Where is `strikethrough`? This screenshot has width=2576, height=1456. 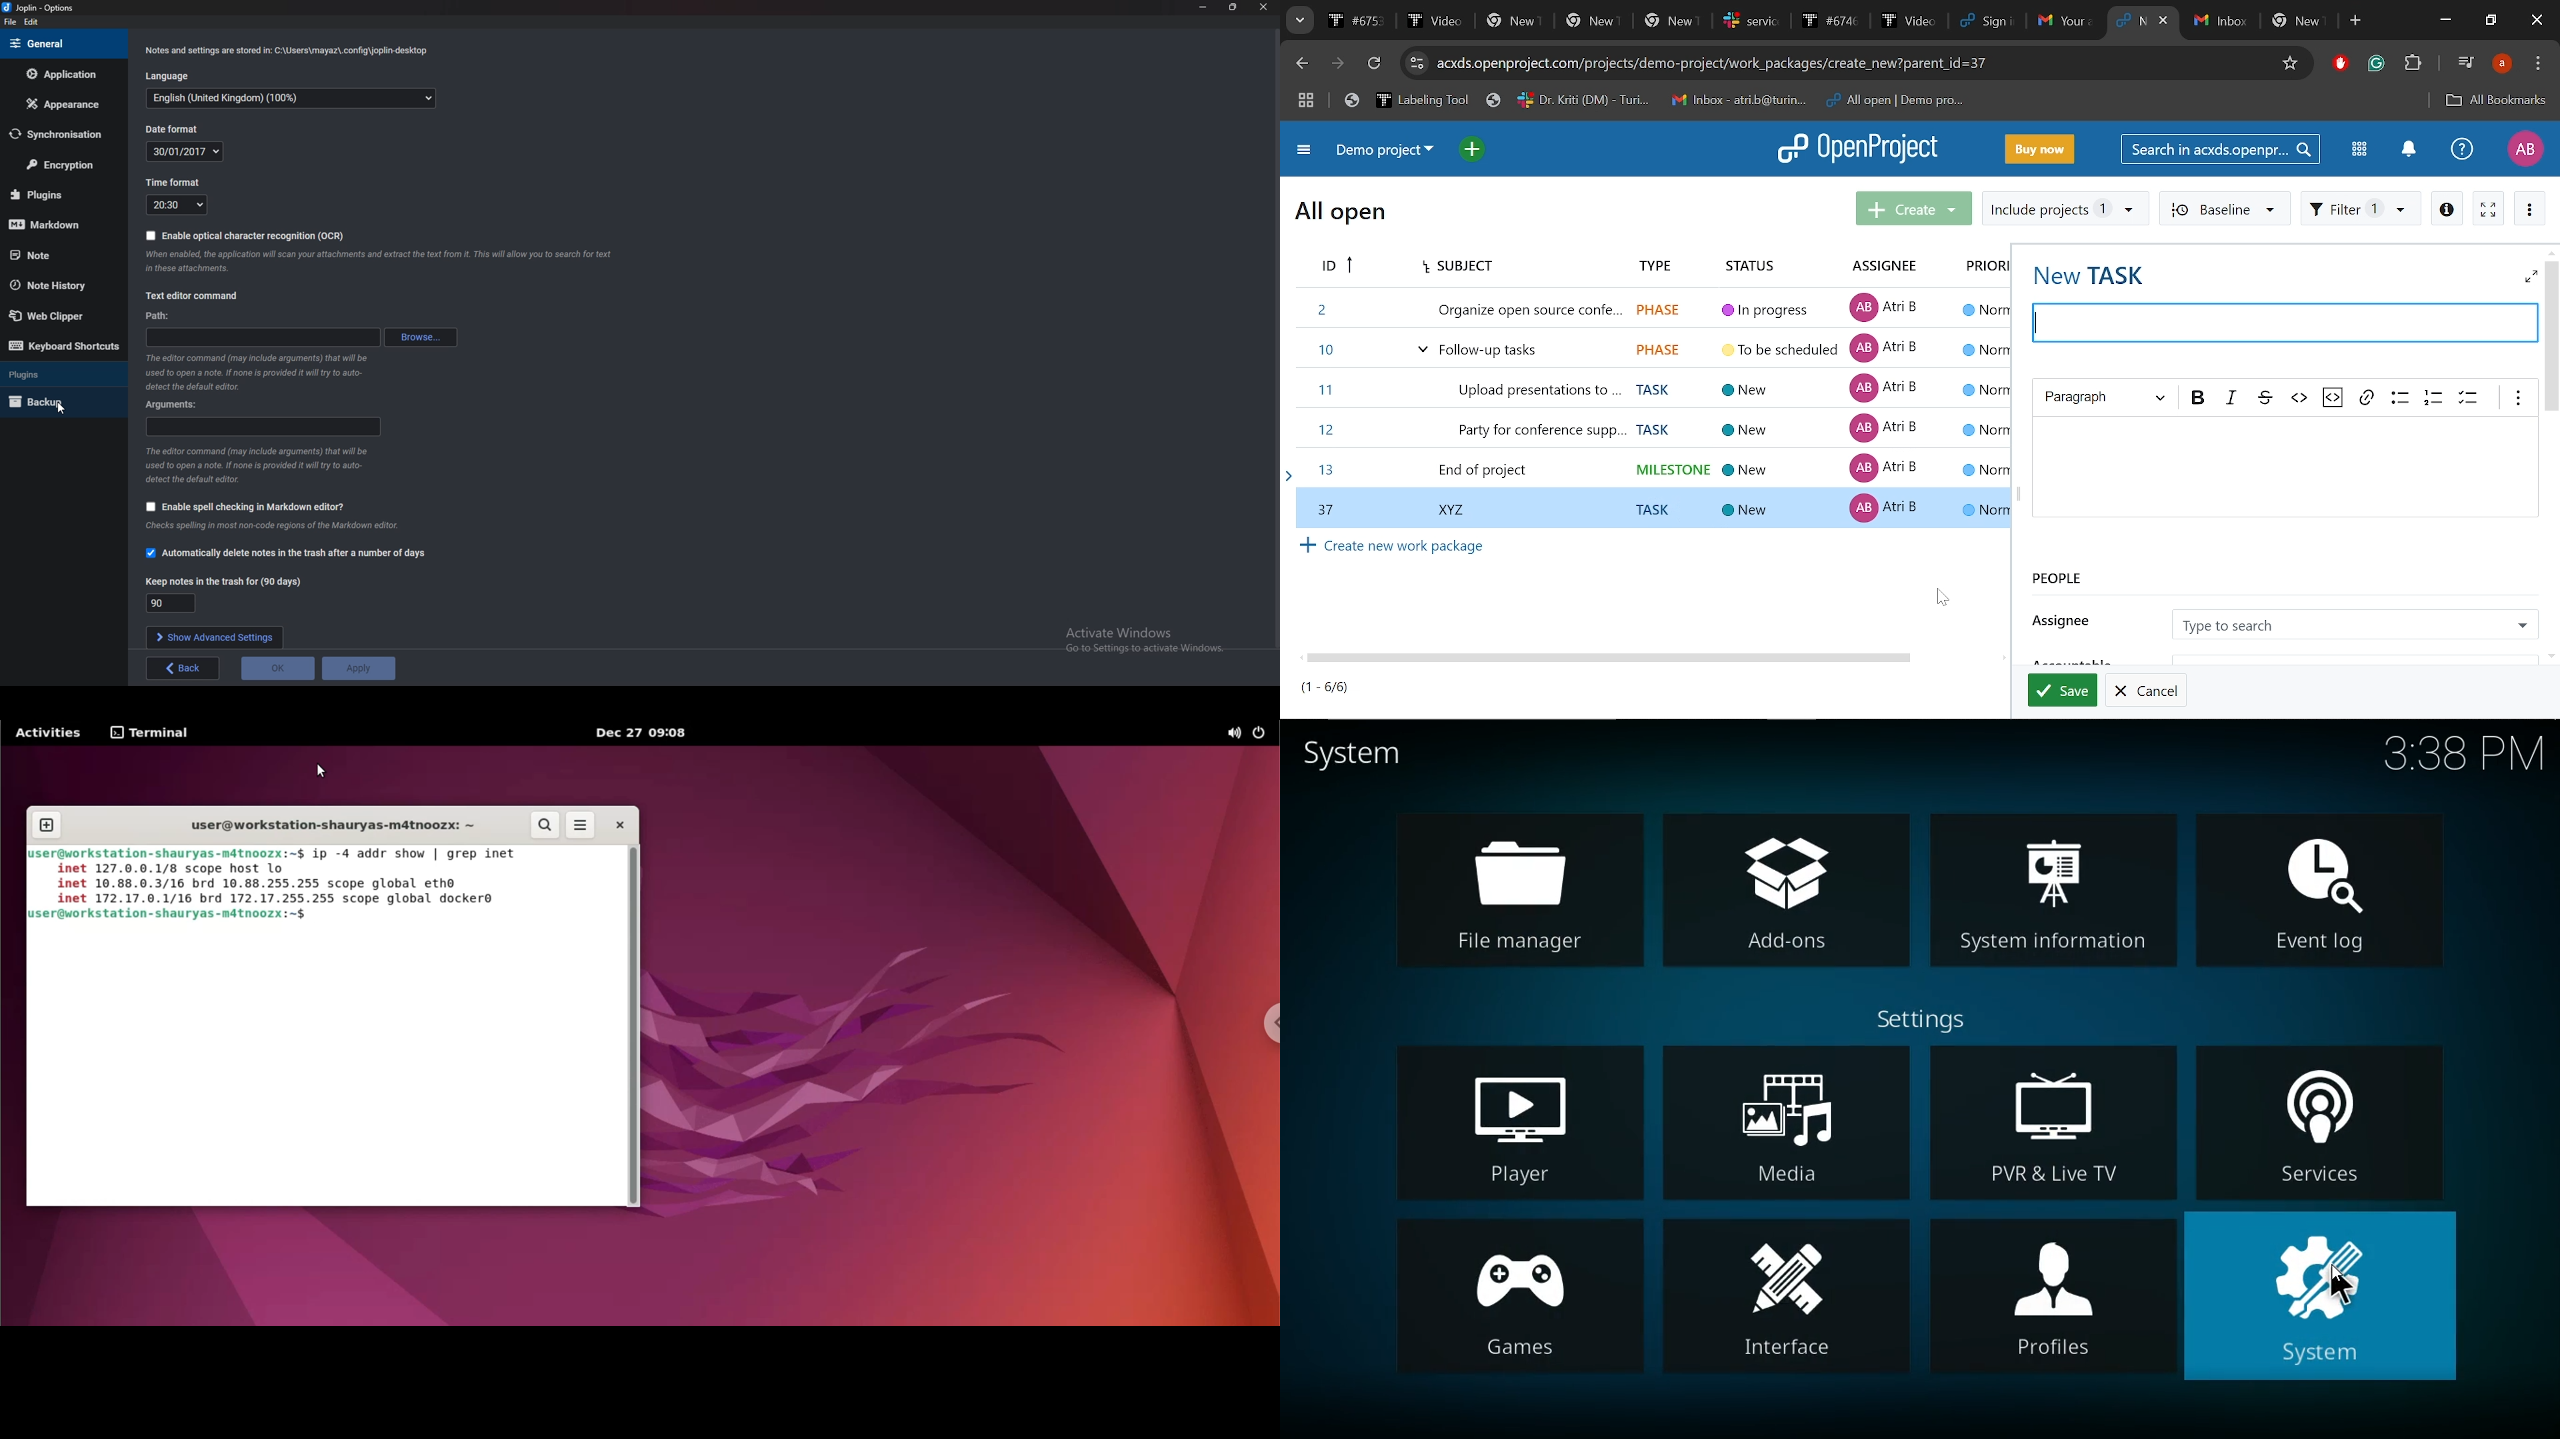
strikethrough is located at coordinates (2263, 397).